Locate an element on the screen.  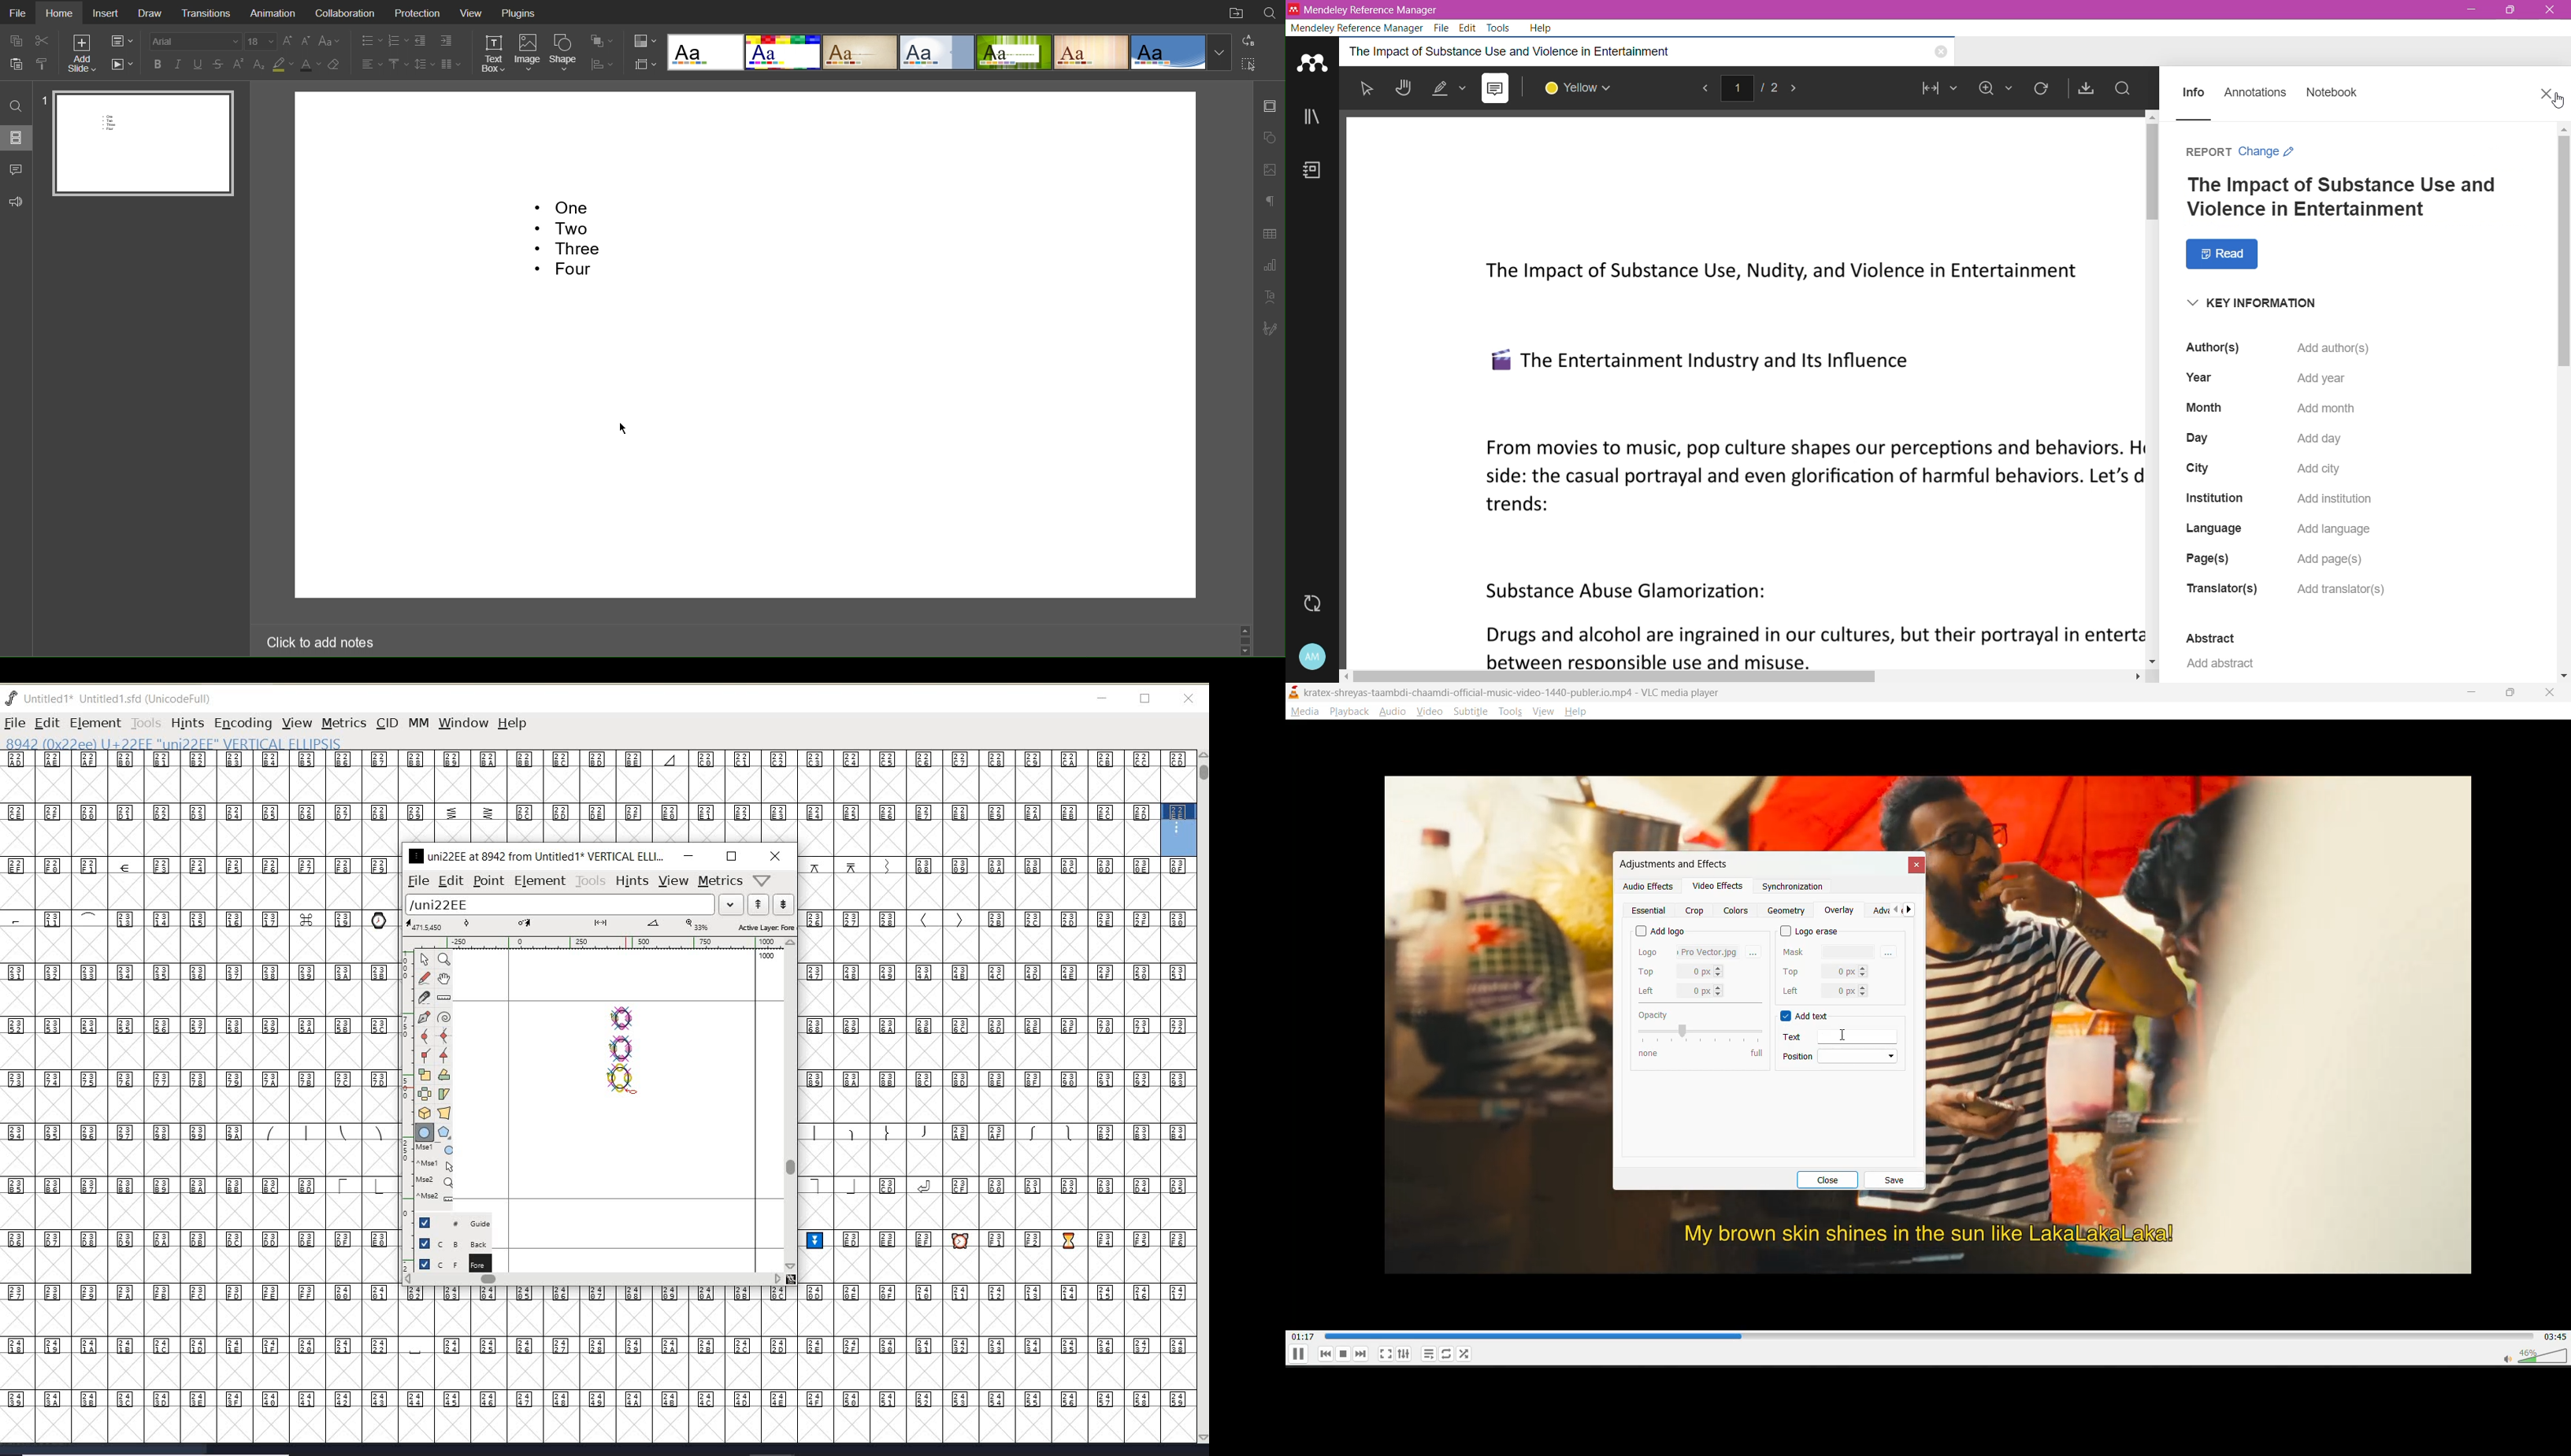
Colors is located at coordinates (644, 41).